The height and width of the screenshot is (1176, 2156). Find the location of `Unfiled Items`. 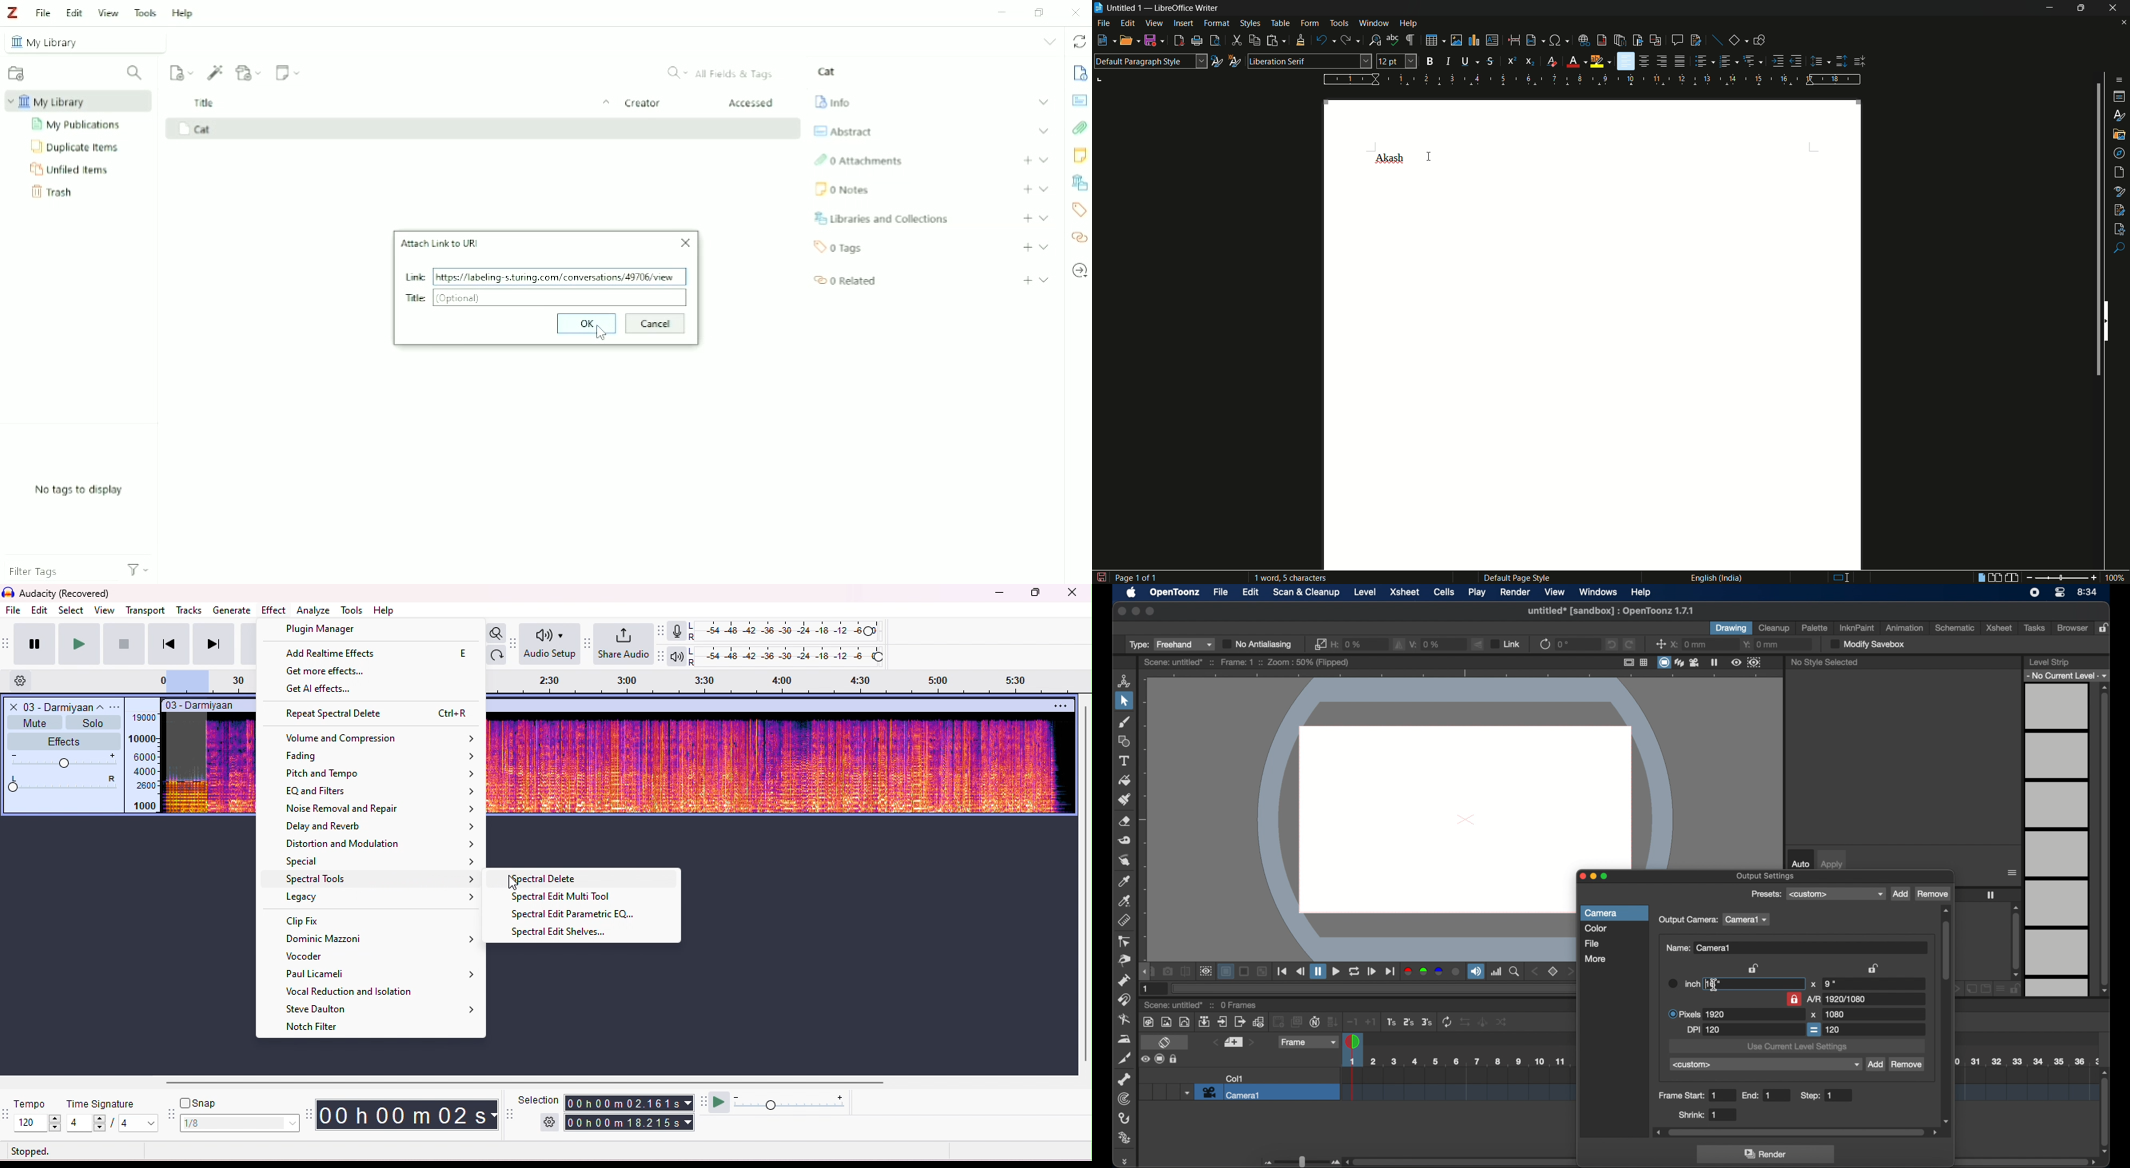

Unfiled Items is located at coordinates (71, 168).